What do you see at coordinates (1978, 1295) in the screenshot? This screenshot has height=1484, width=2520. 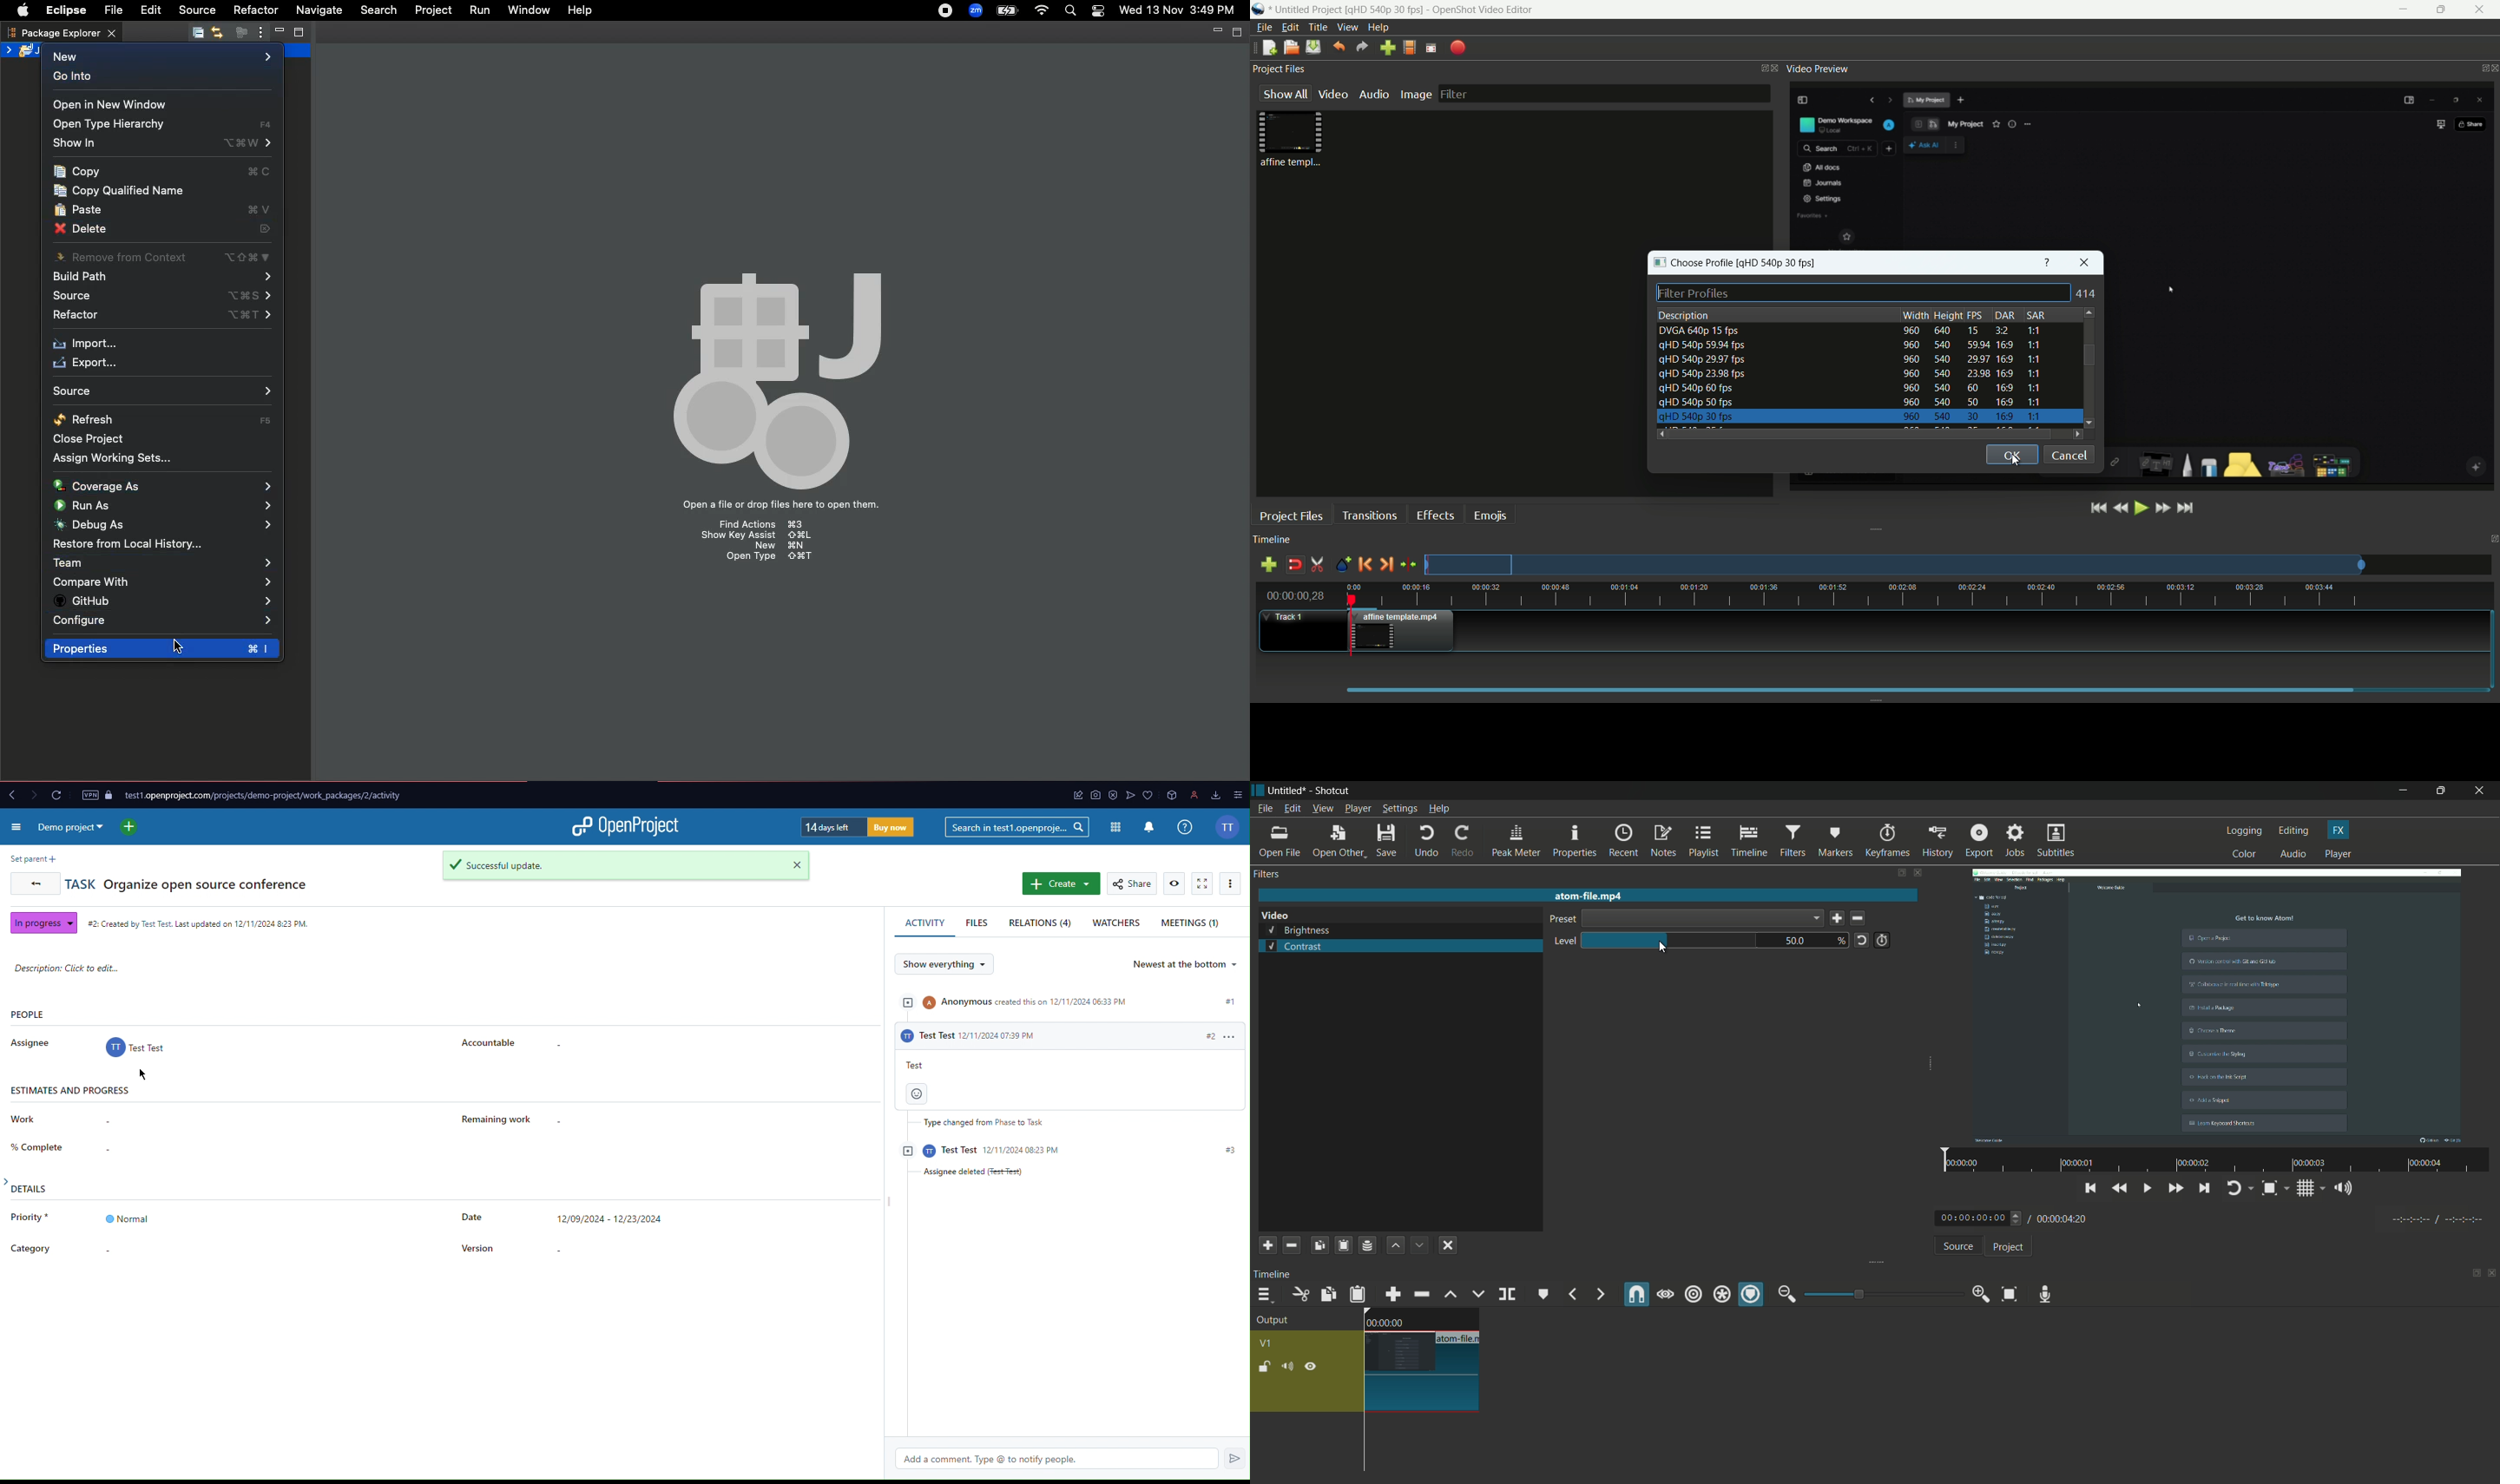 I see `zoom in` at bounding box center [1978, 1295].